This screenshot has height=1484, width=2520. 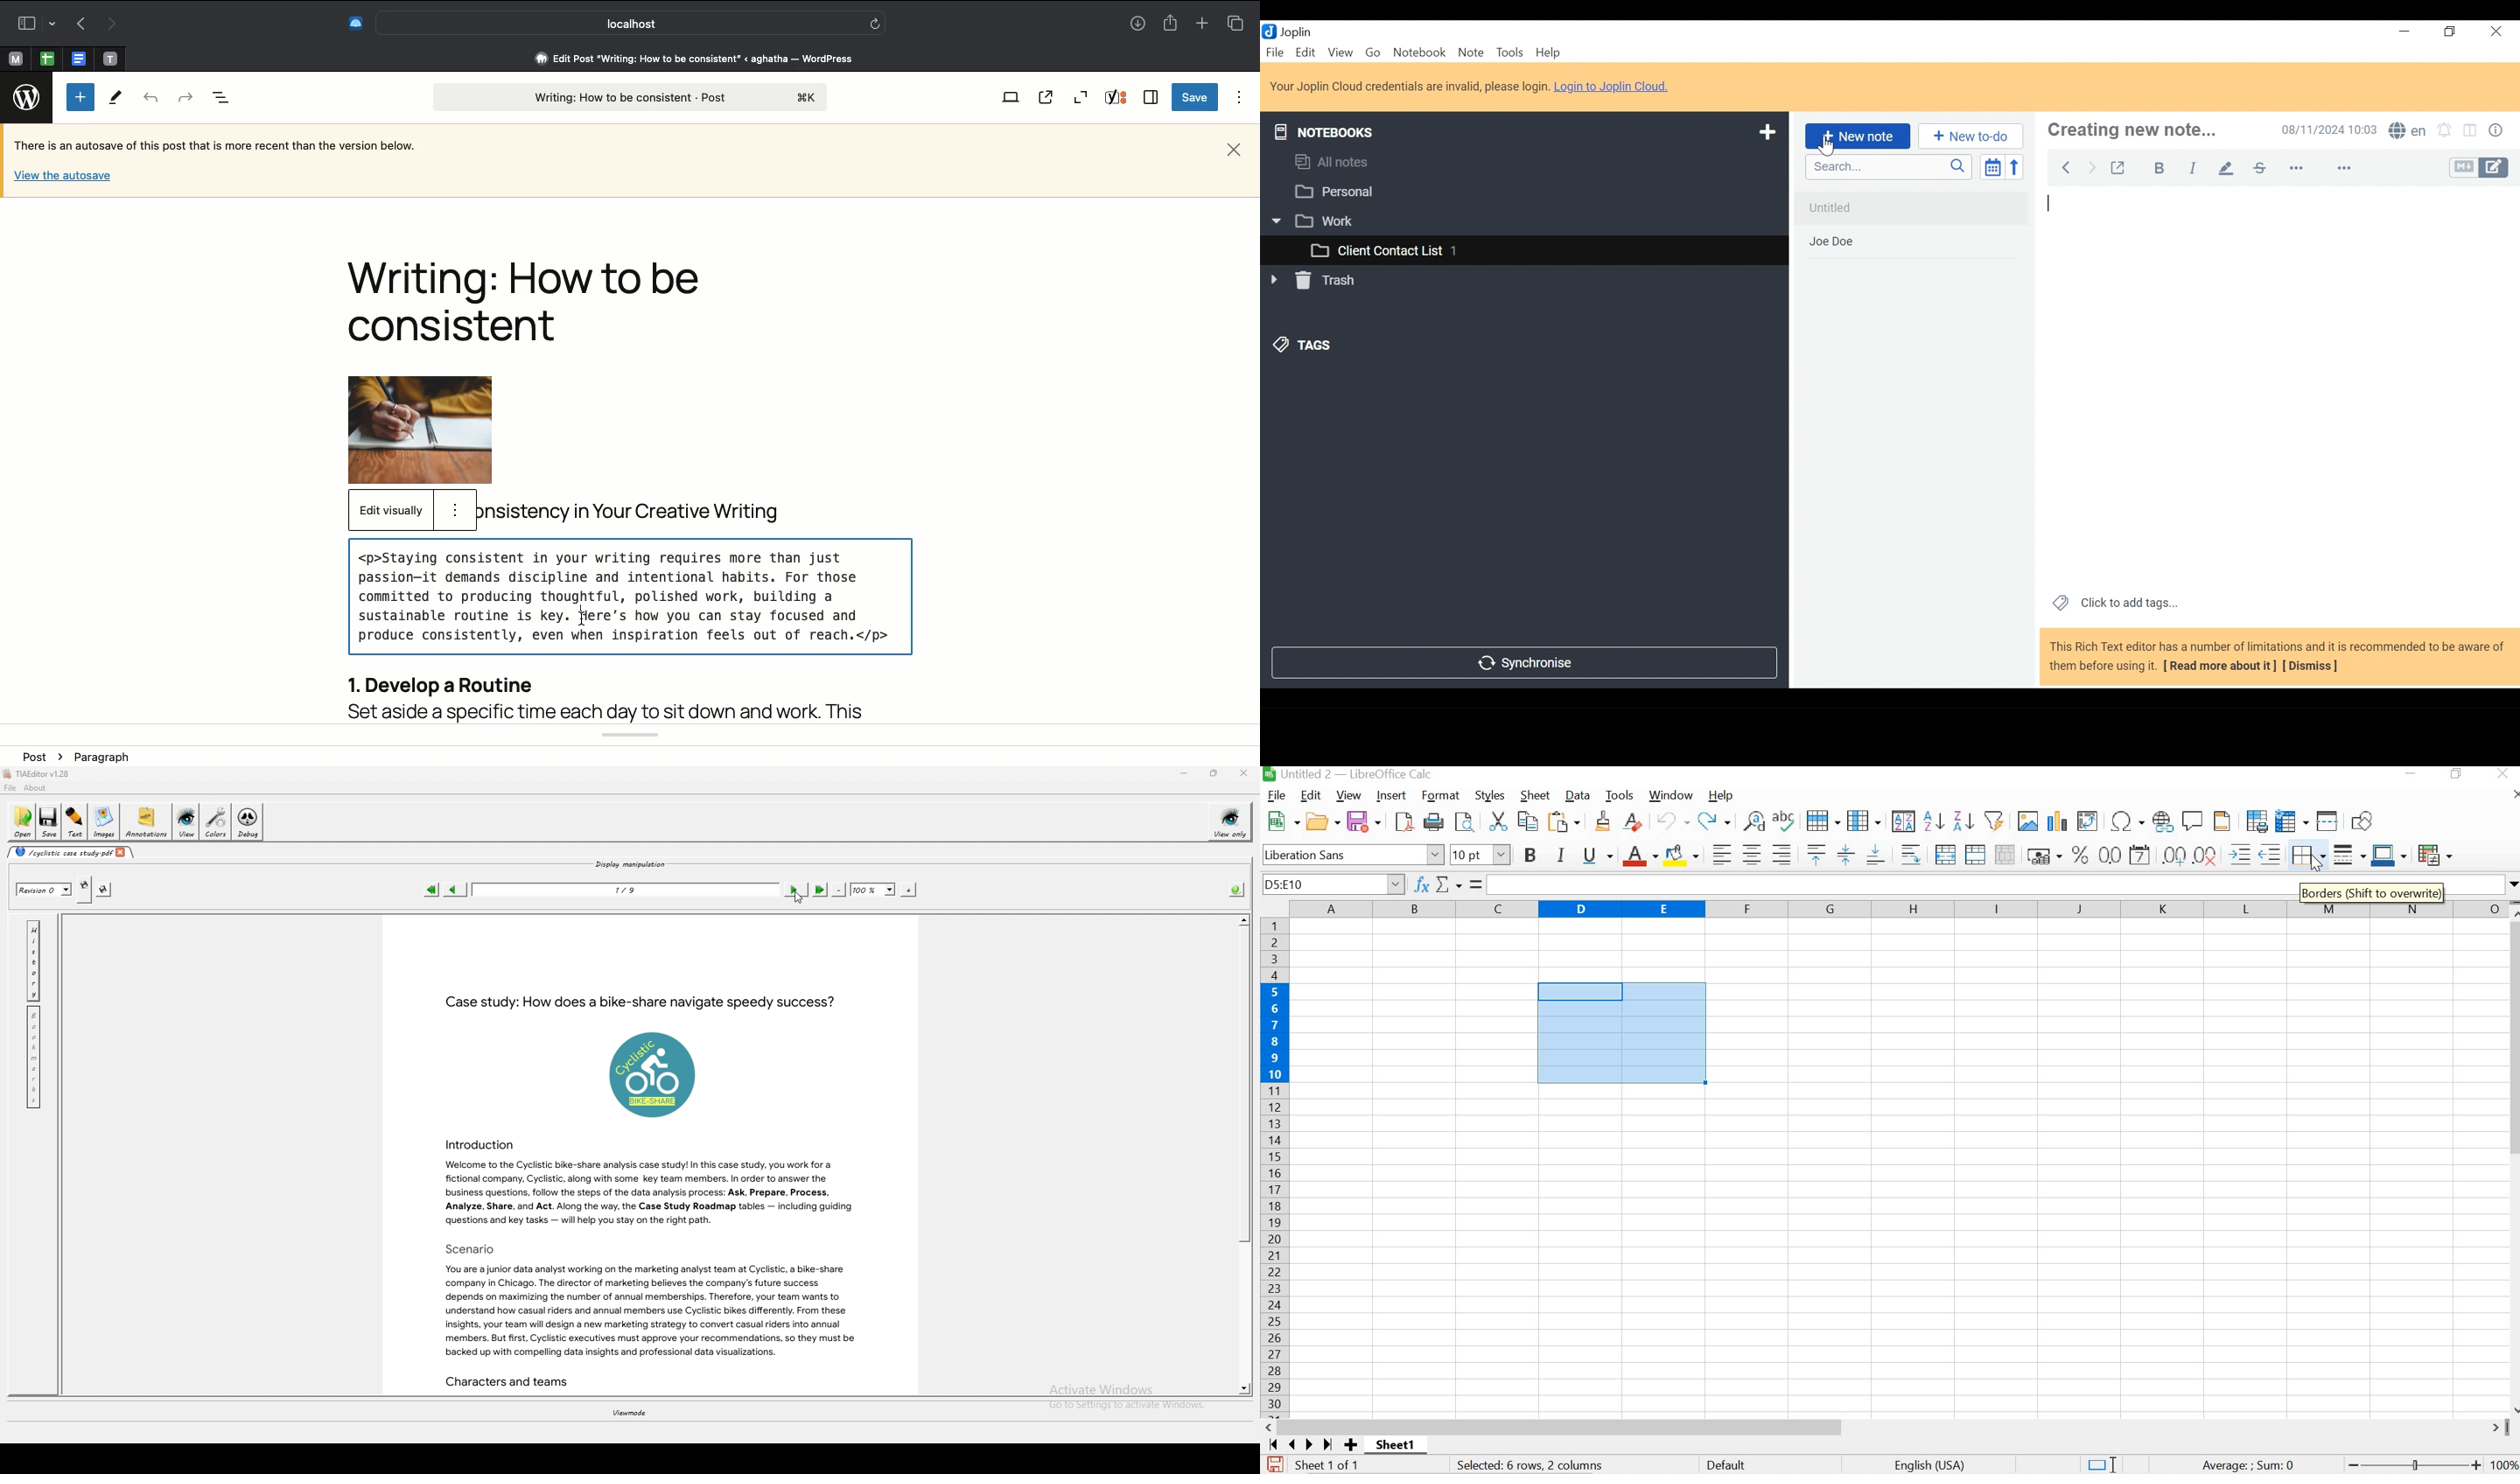 I want to click on Note View, so click(x=2277, y=388).